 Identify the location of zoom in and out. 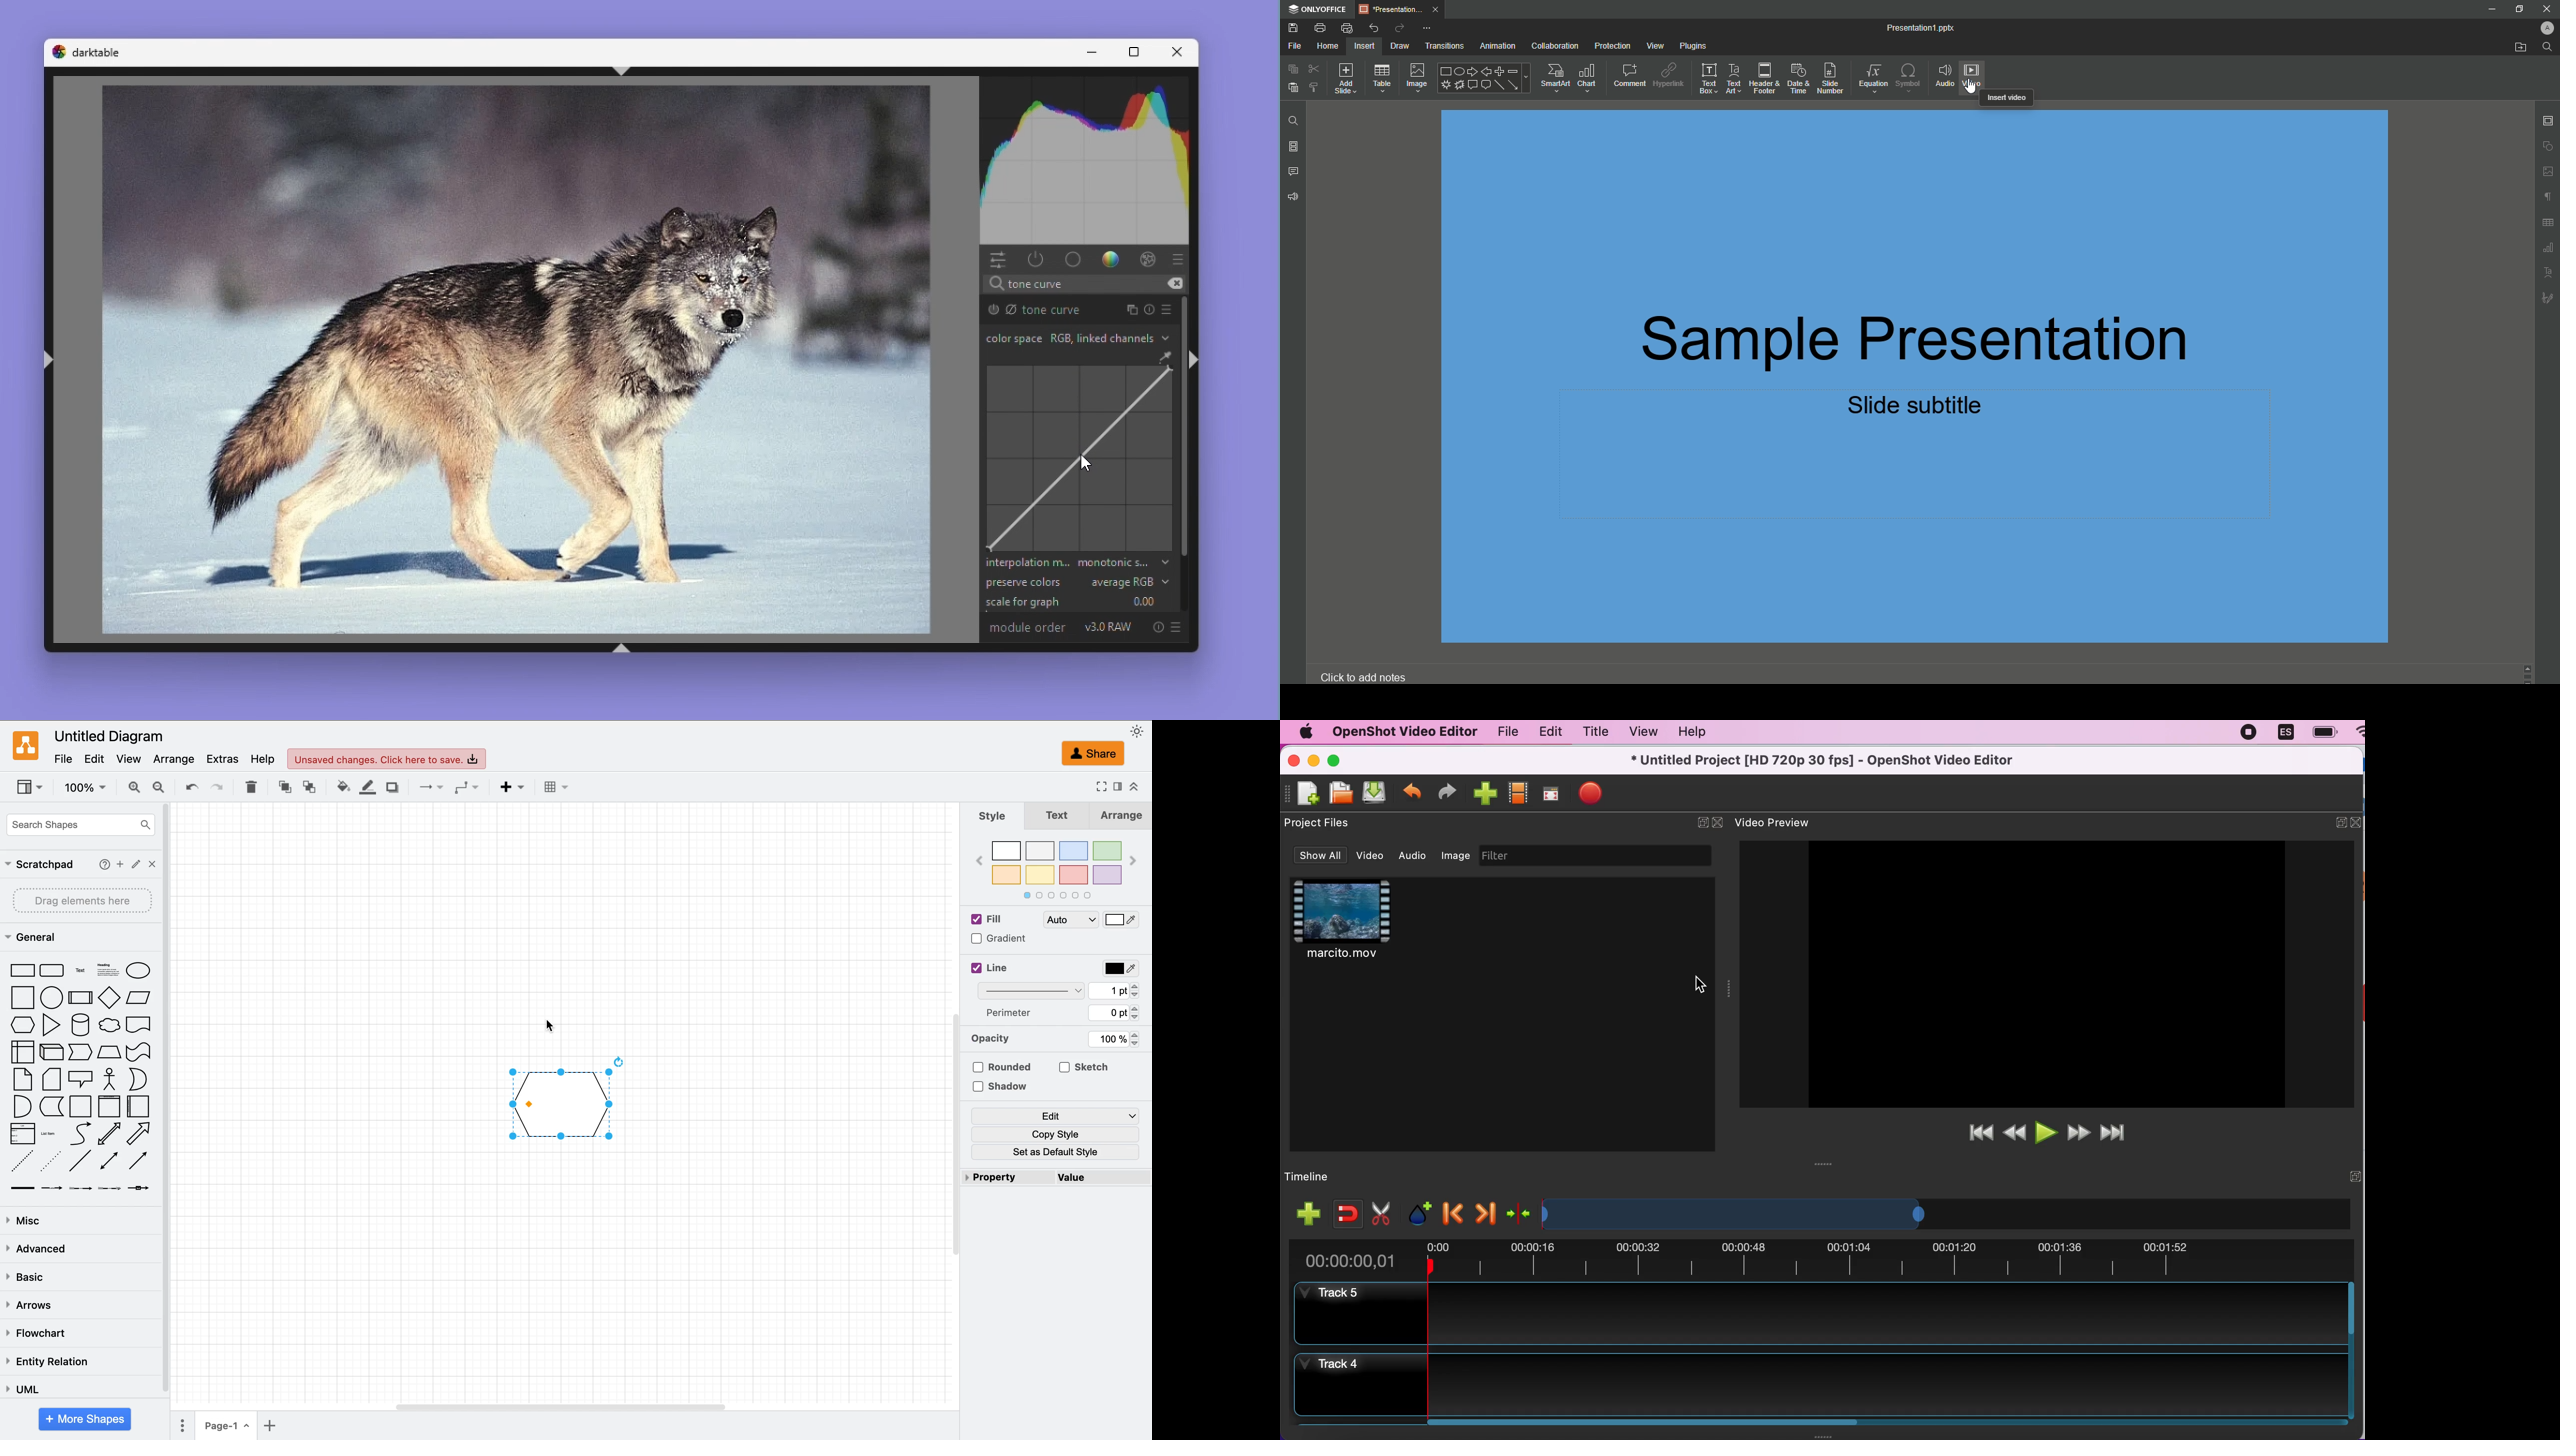
(145, 787).